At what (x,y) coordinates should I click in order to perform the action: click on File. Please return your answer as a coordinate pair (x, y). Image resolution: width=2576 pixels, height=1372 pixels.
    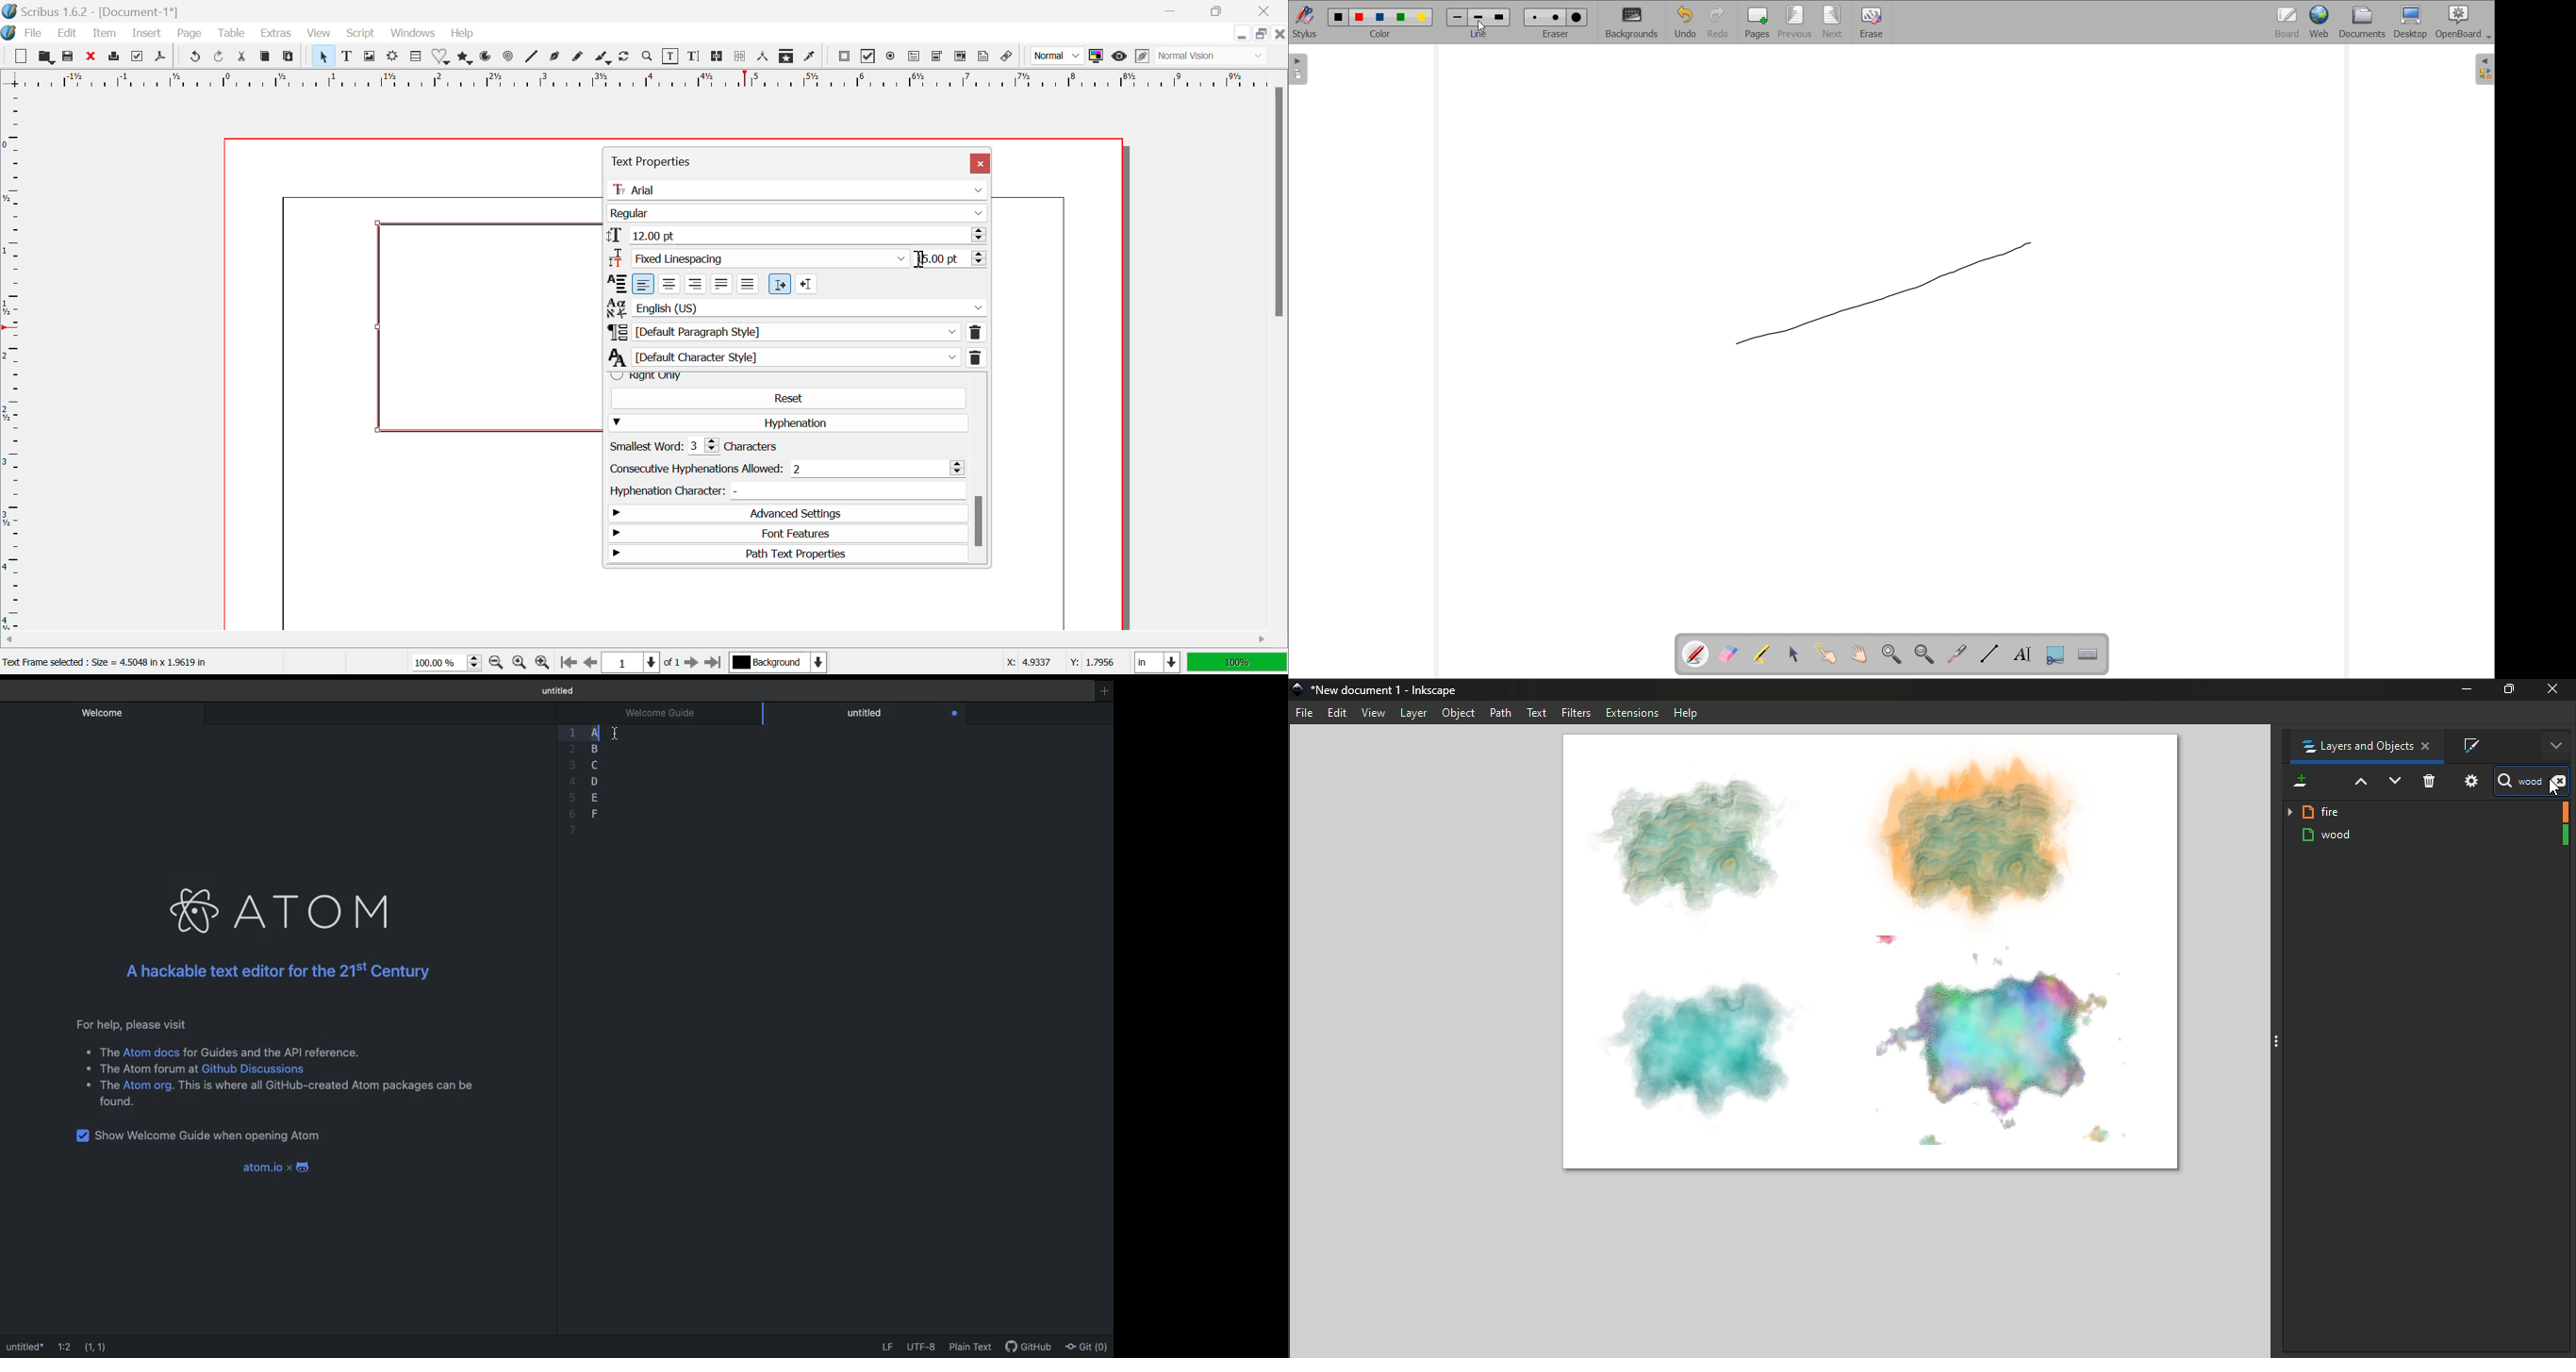
    Looking at the image, I should click on (33, 34).